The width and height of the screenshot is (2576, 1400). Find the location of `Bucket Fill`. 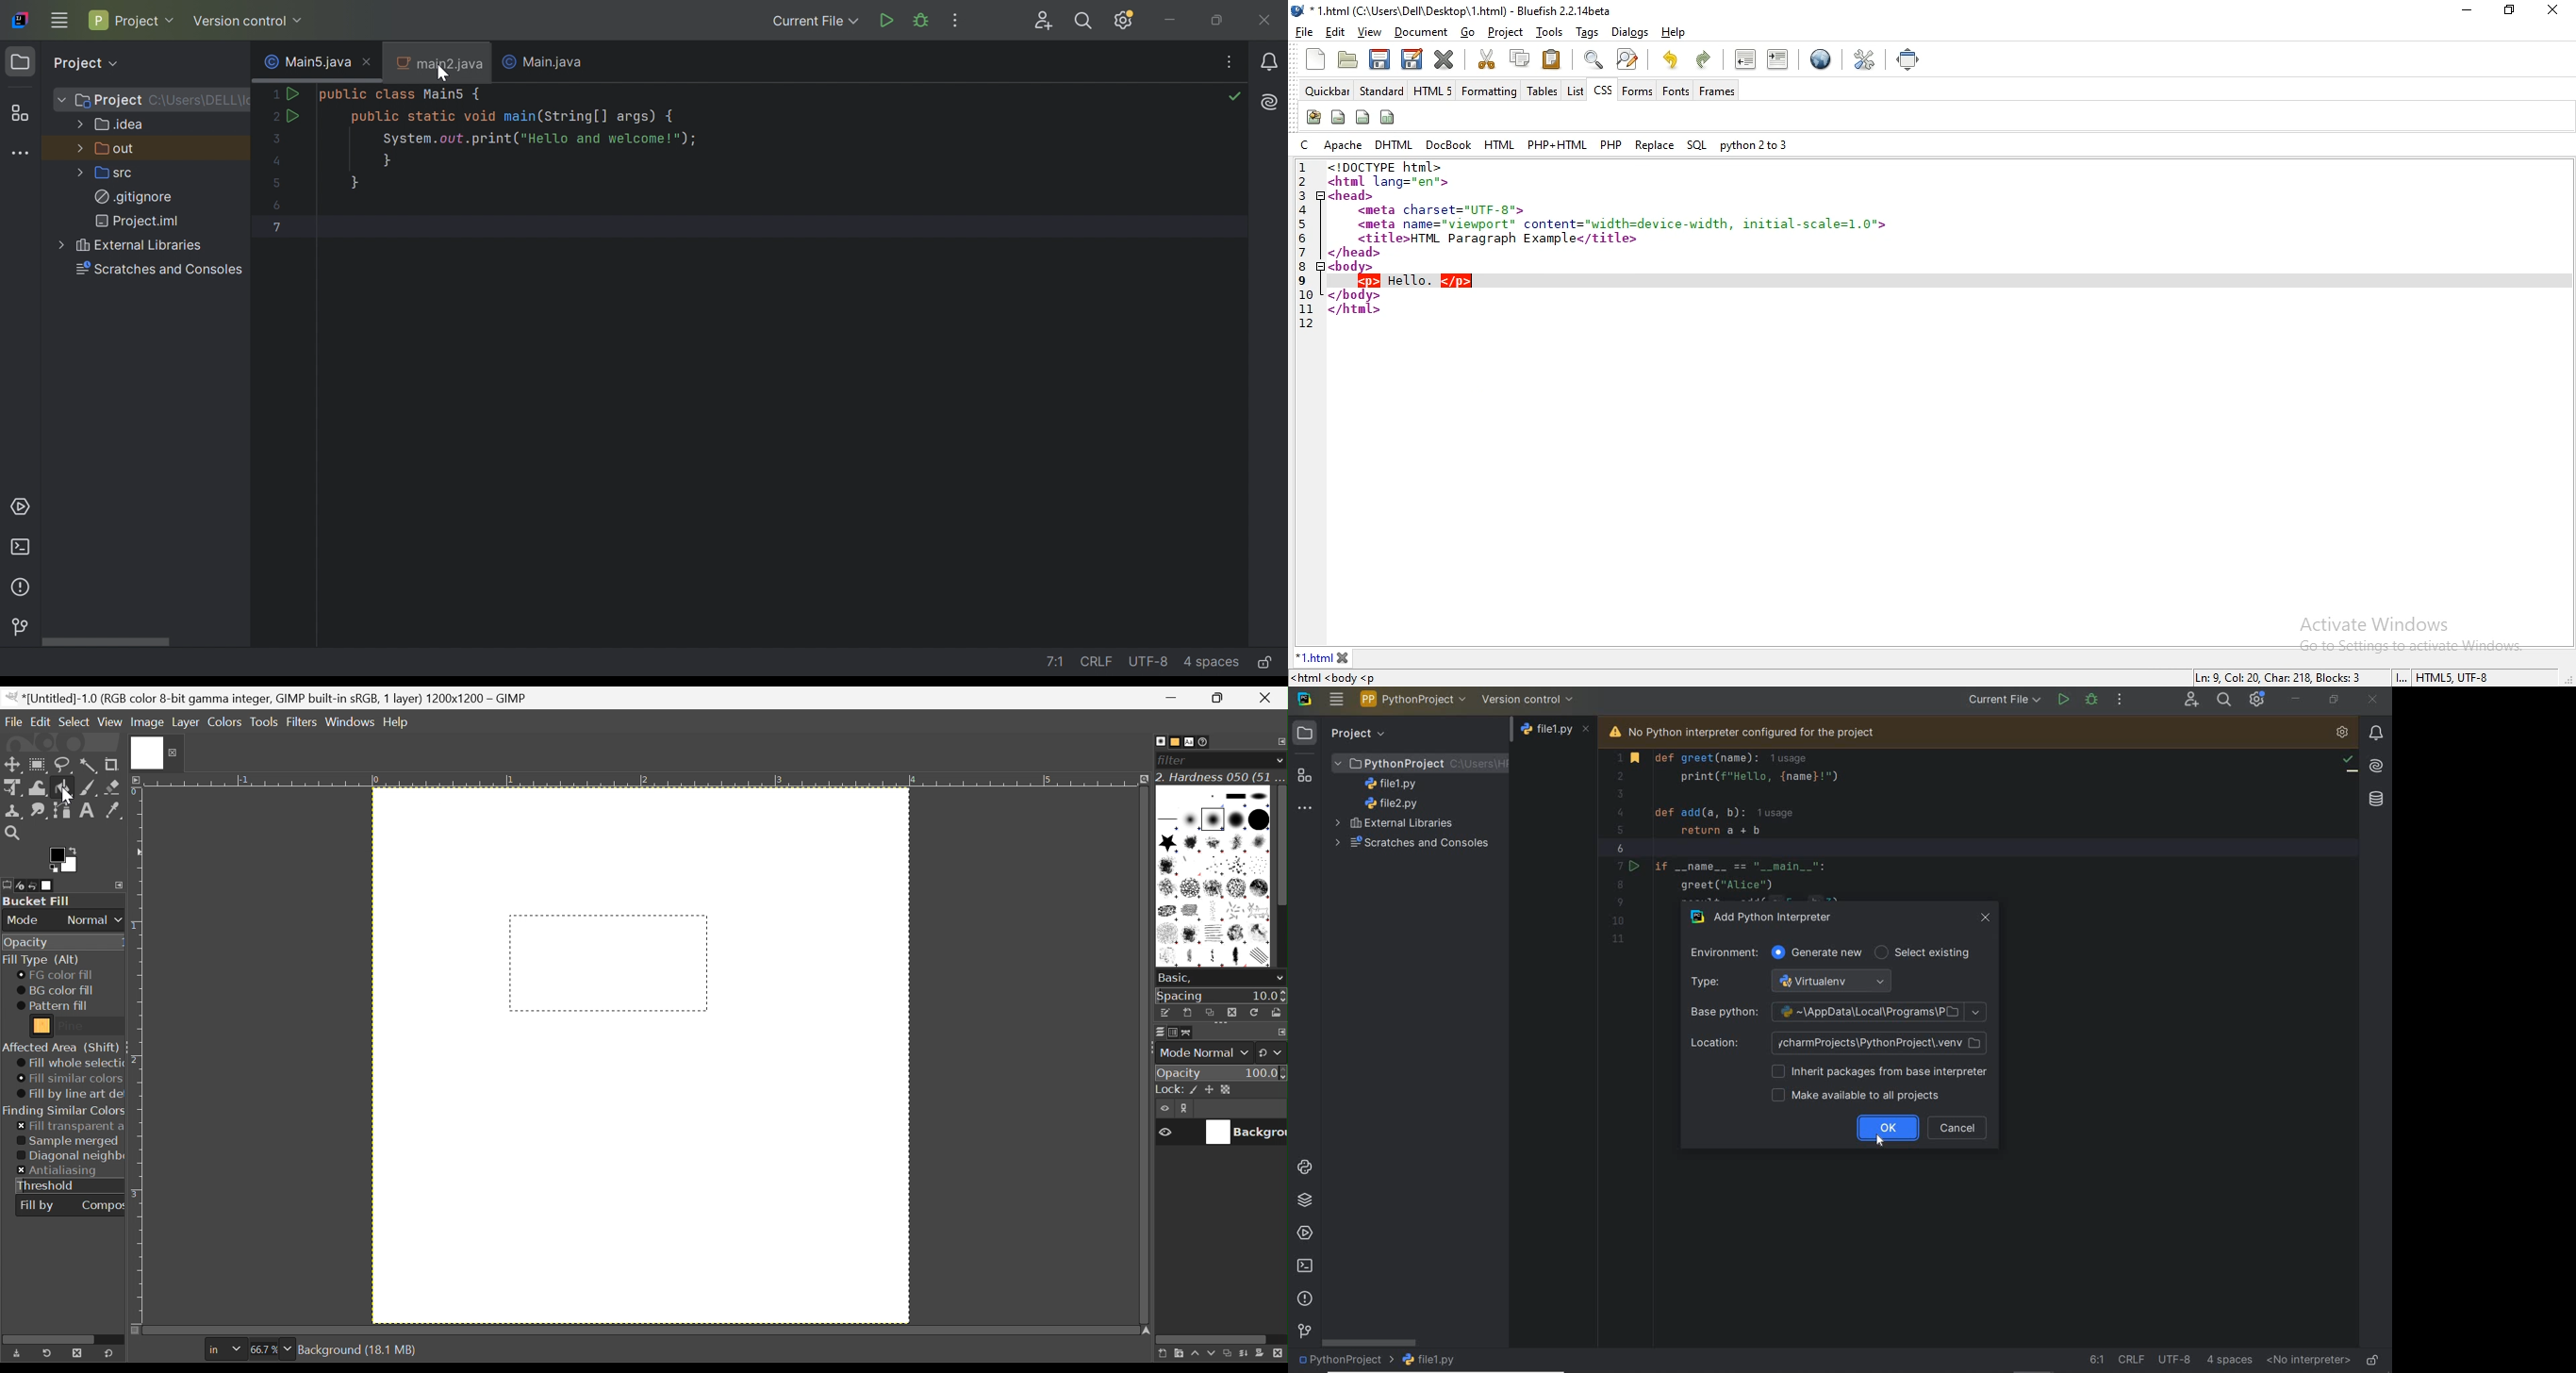

Bucket Fill is located at coordinates (38, 901).